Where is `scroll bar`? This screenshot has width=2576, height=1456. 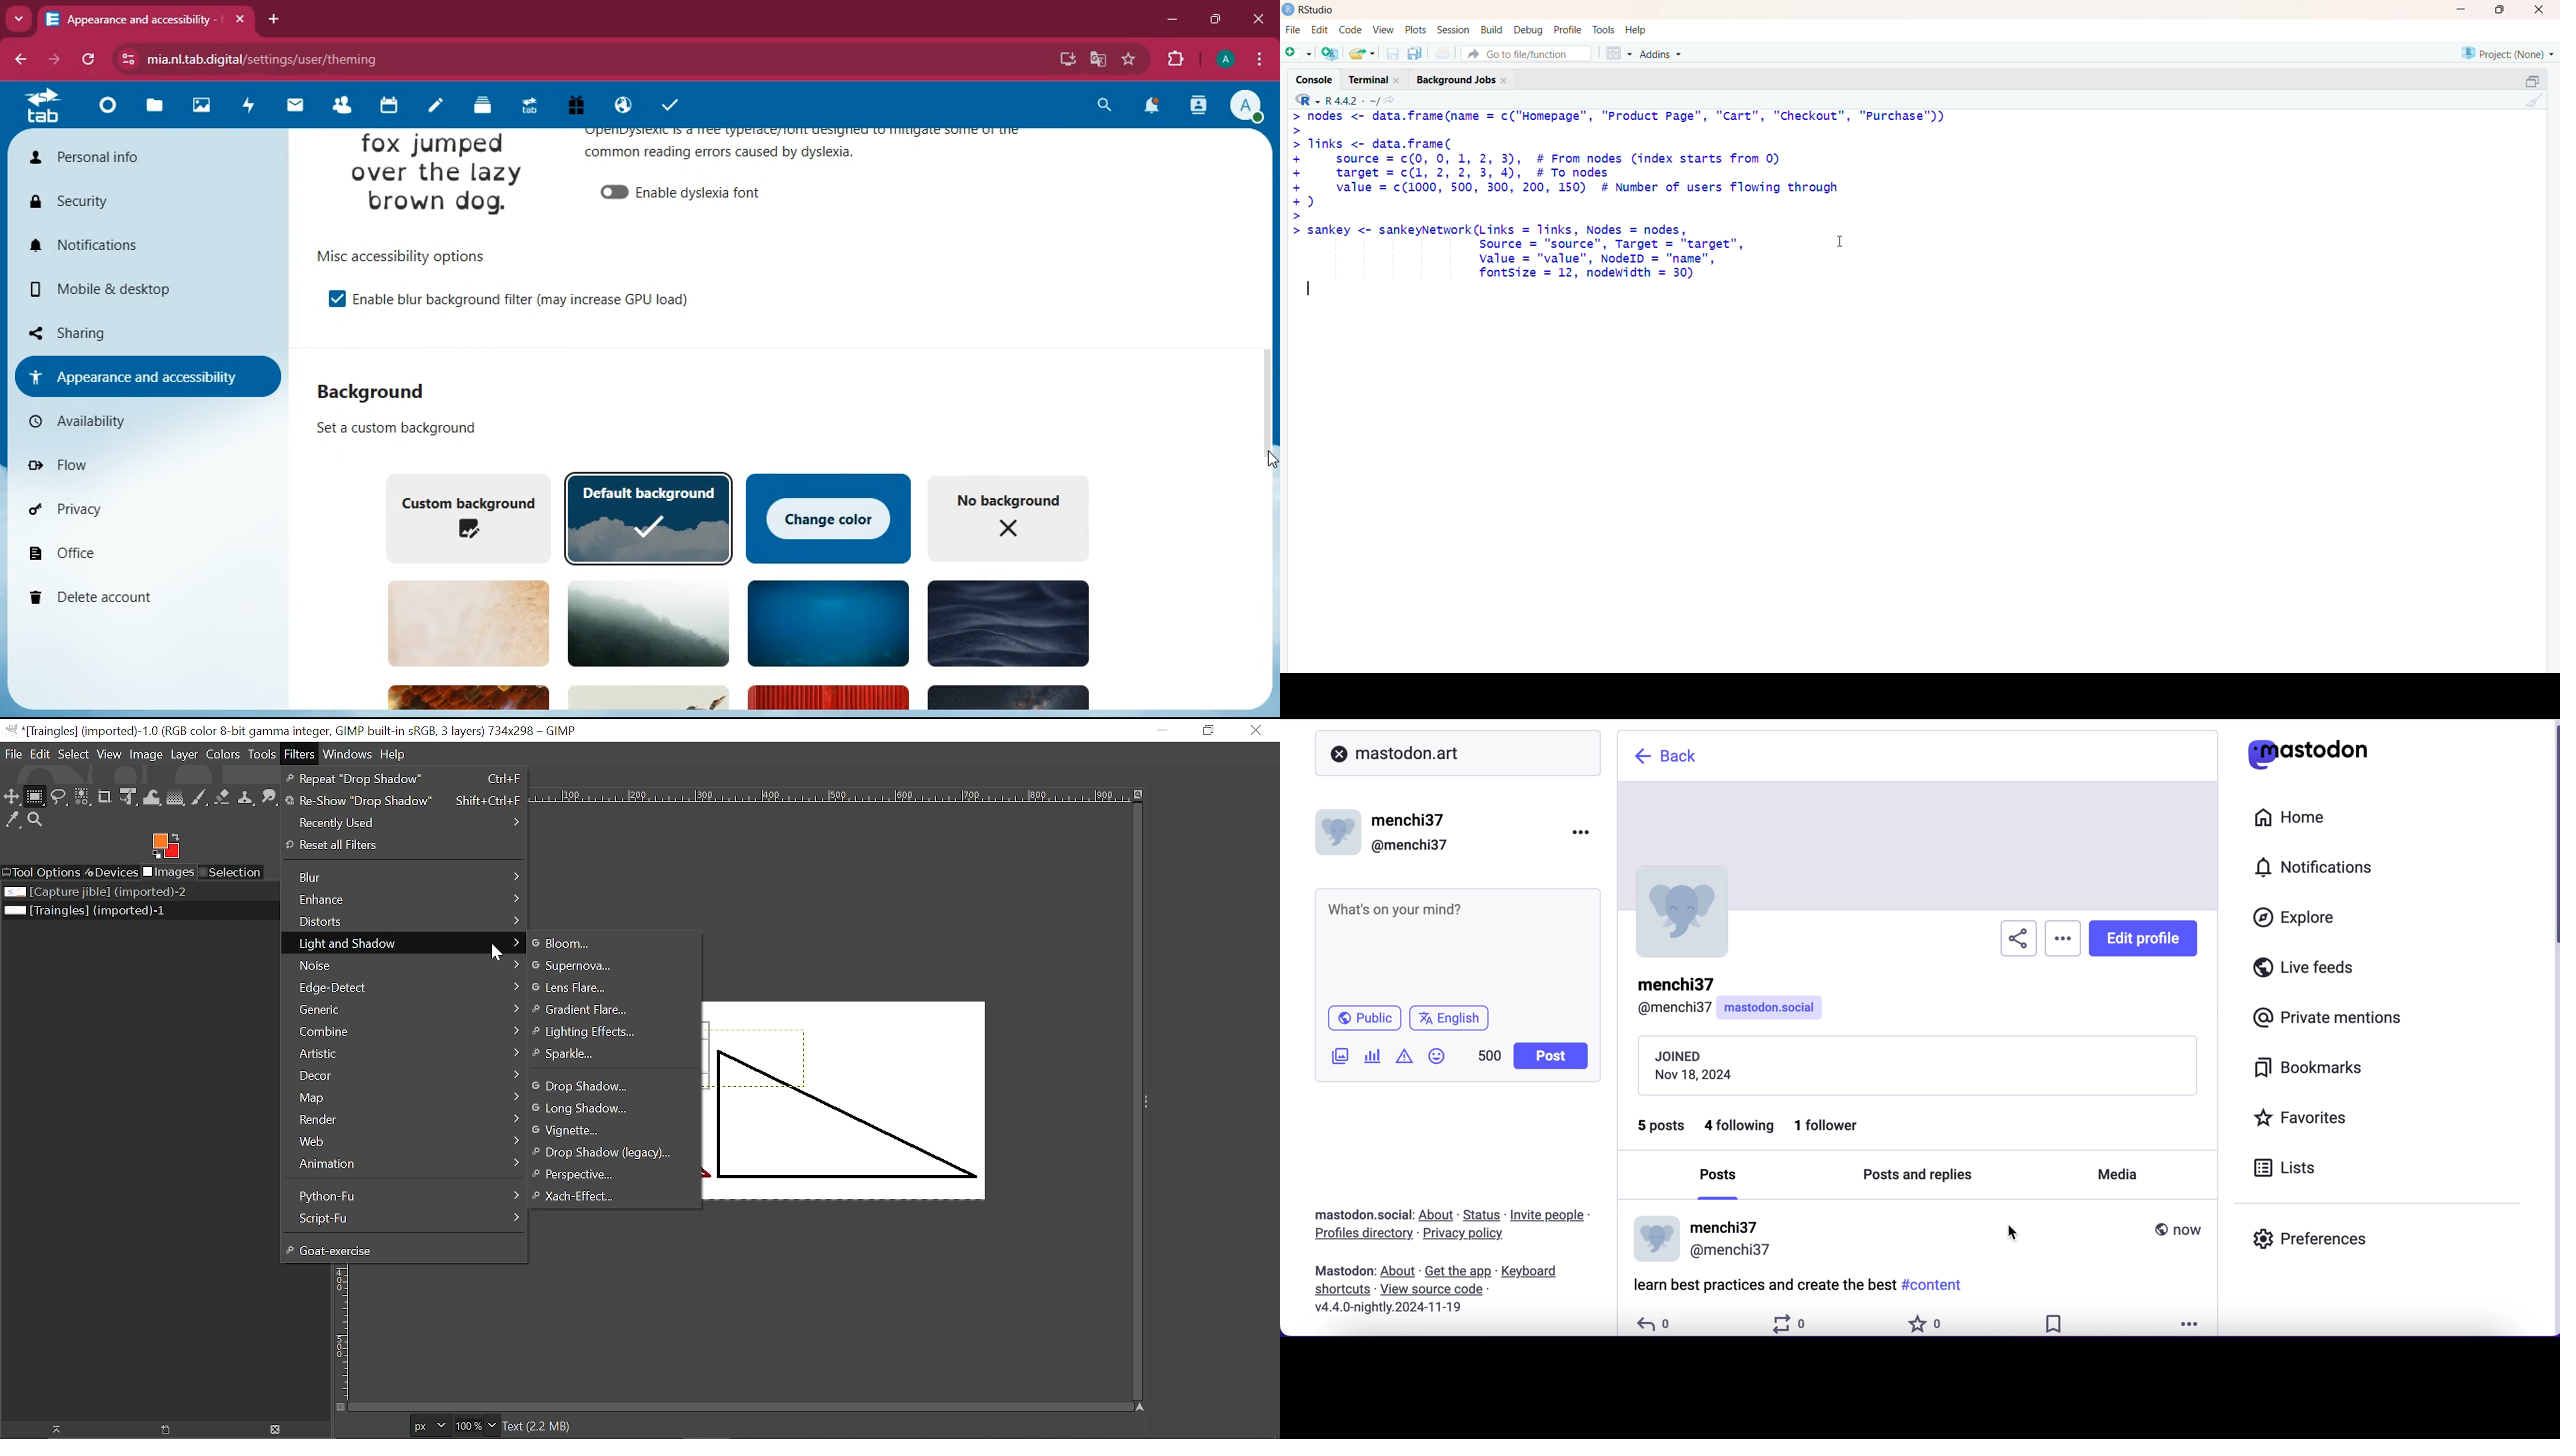
scroll bar is located at coordinates (1270, 389).